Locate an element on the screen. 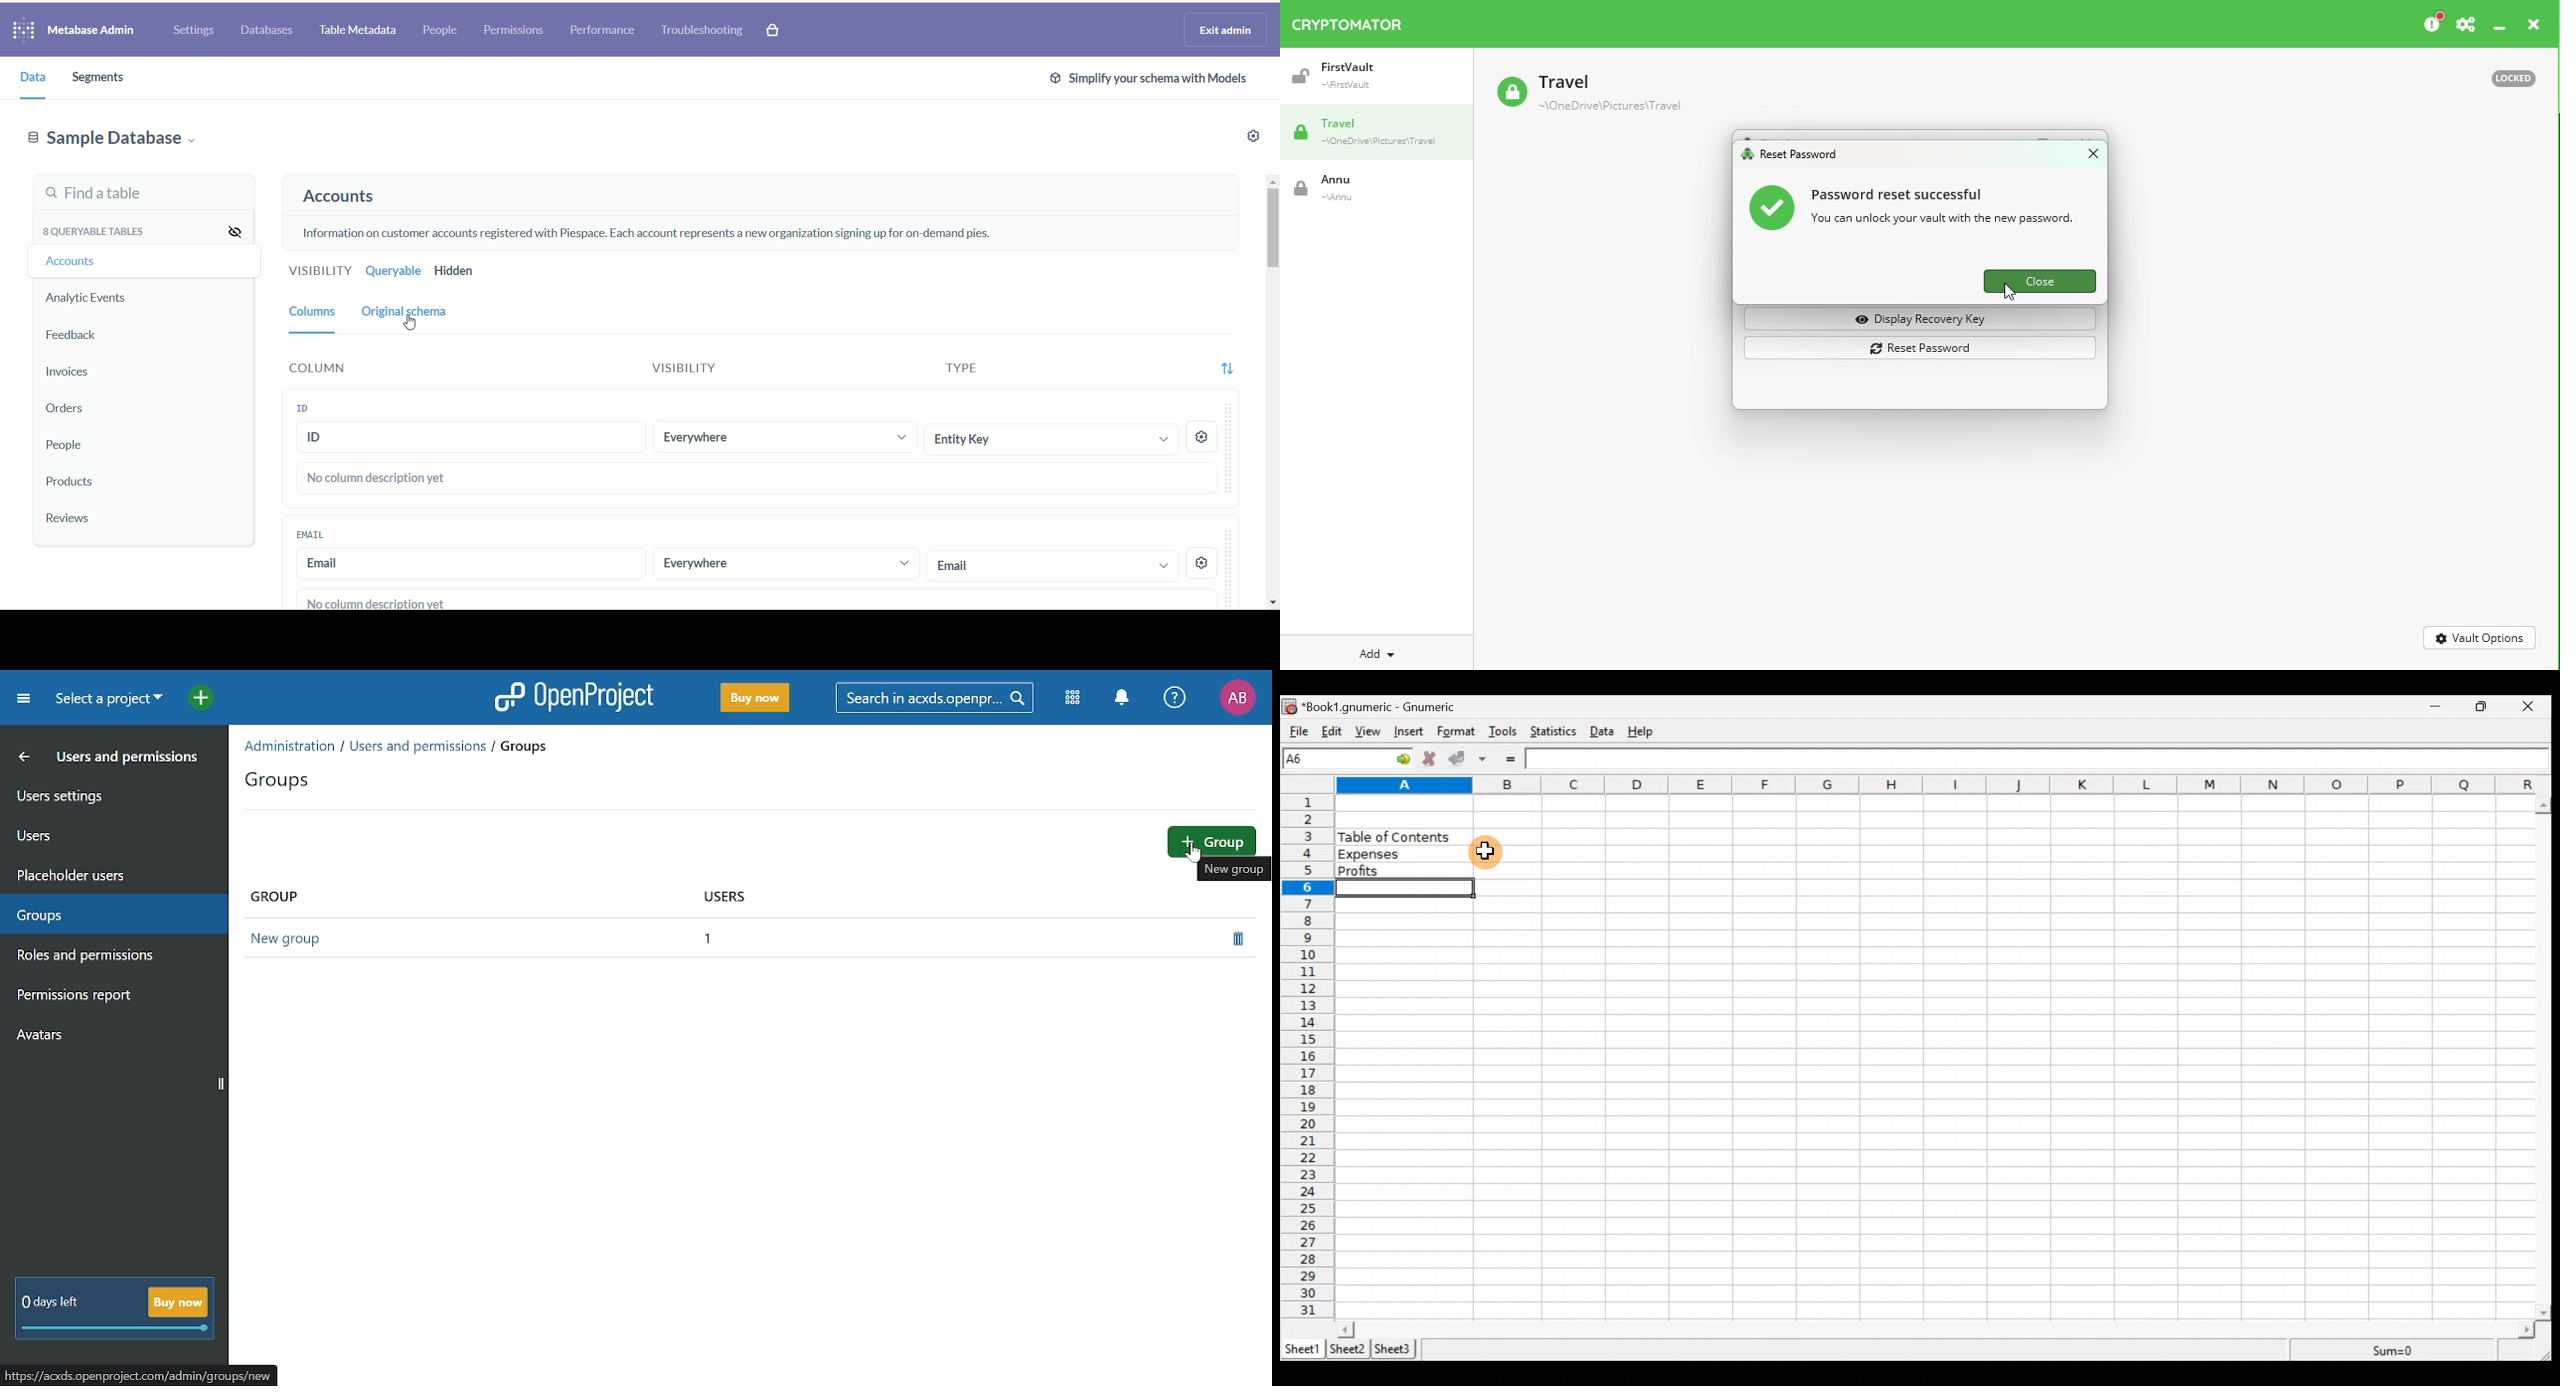 This screenshot has height=1400, width=2576. scroll left is located at coordinates (1346, 1329).